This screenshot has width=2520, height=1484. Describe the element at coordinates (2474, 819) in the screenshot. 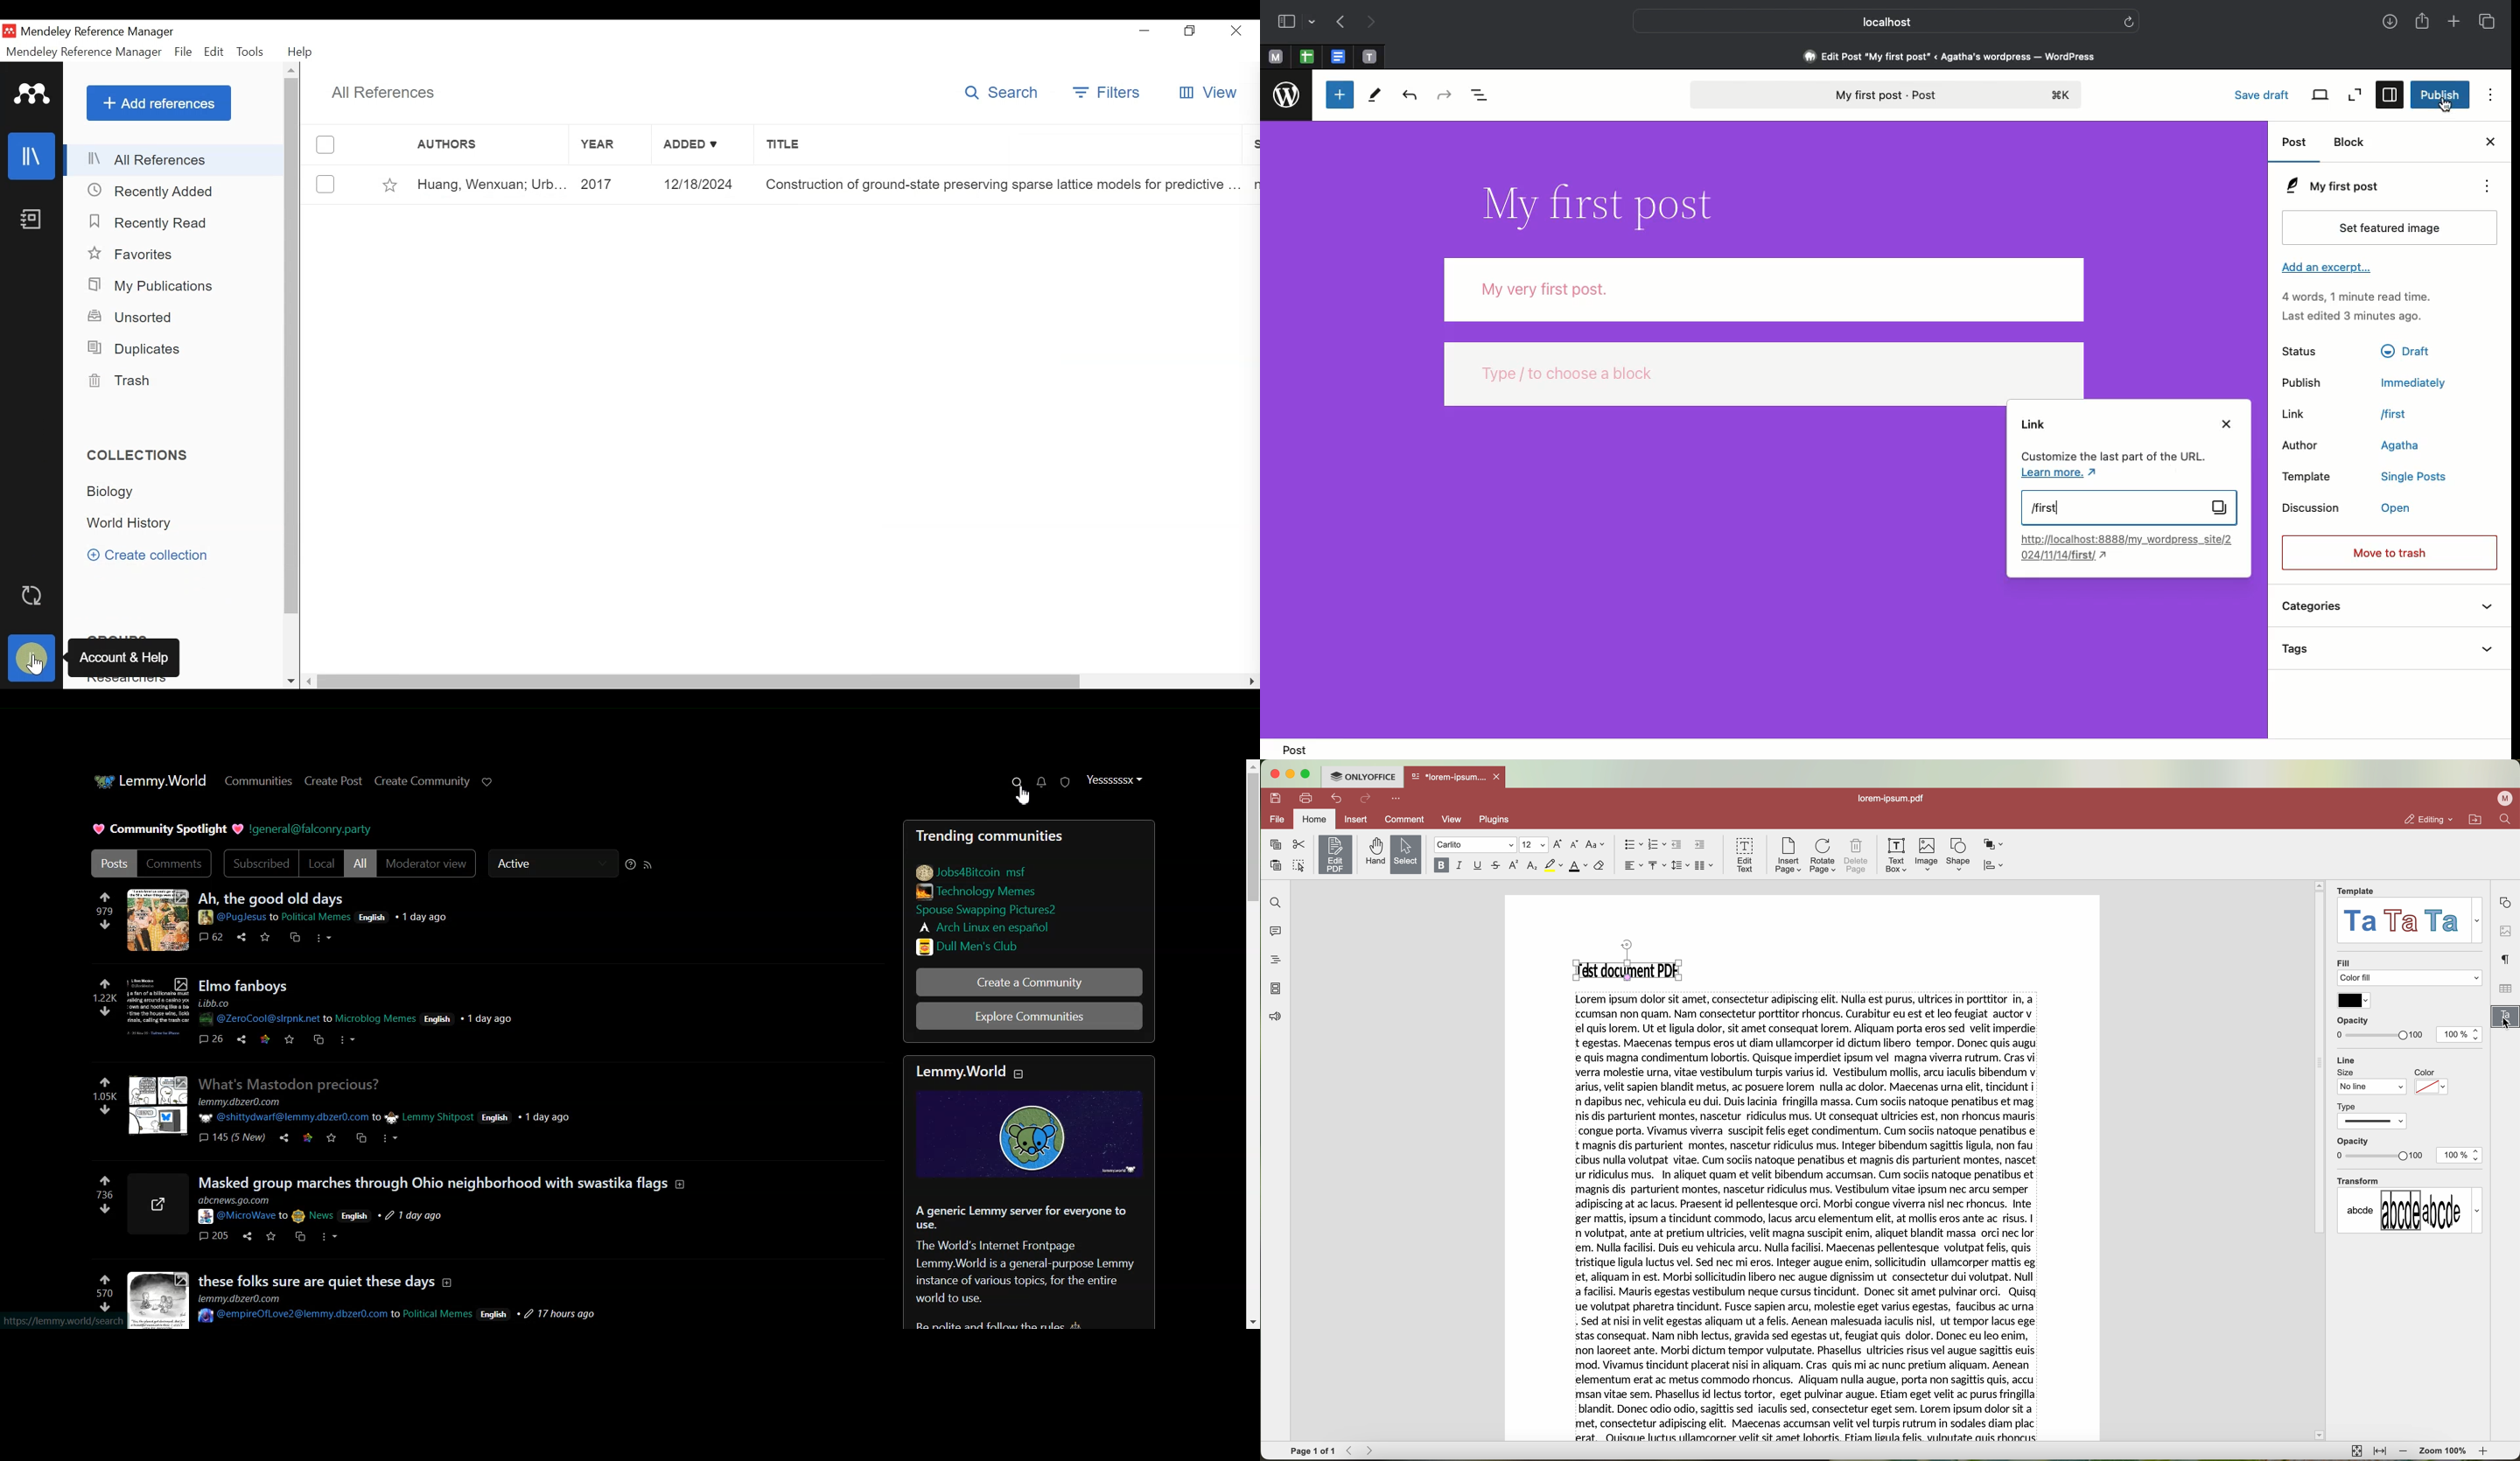

I see `open file location` at that location.